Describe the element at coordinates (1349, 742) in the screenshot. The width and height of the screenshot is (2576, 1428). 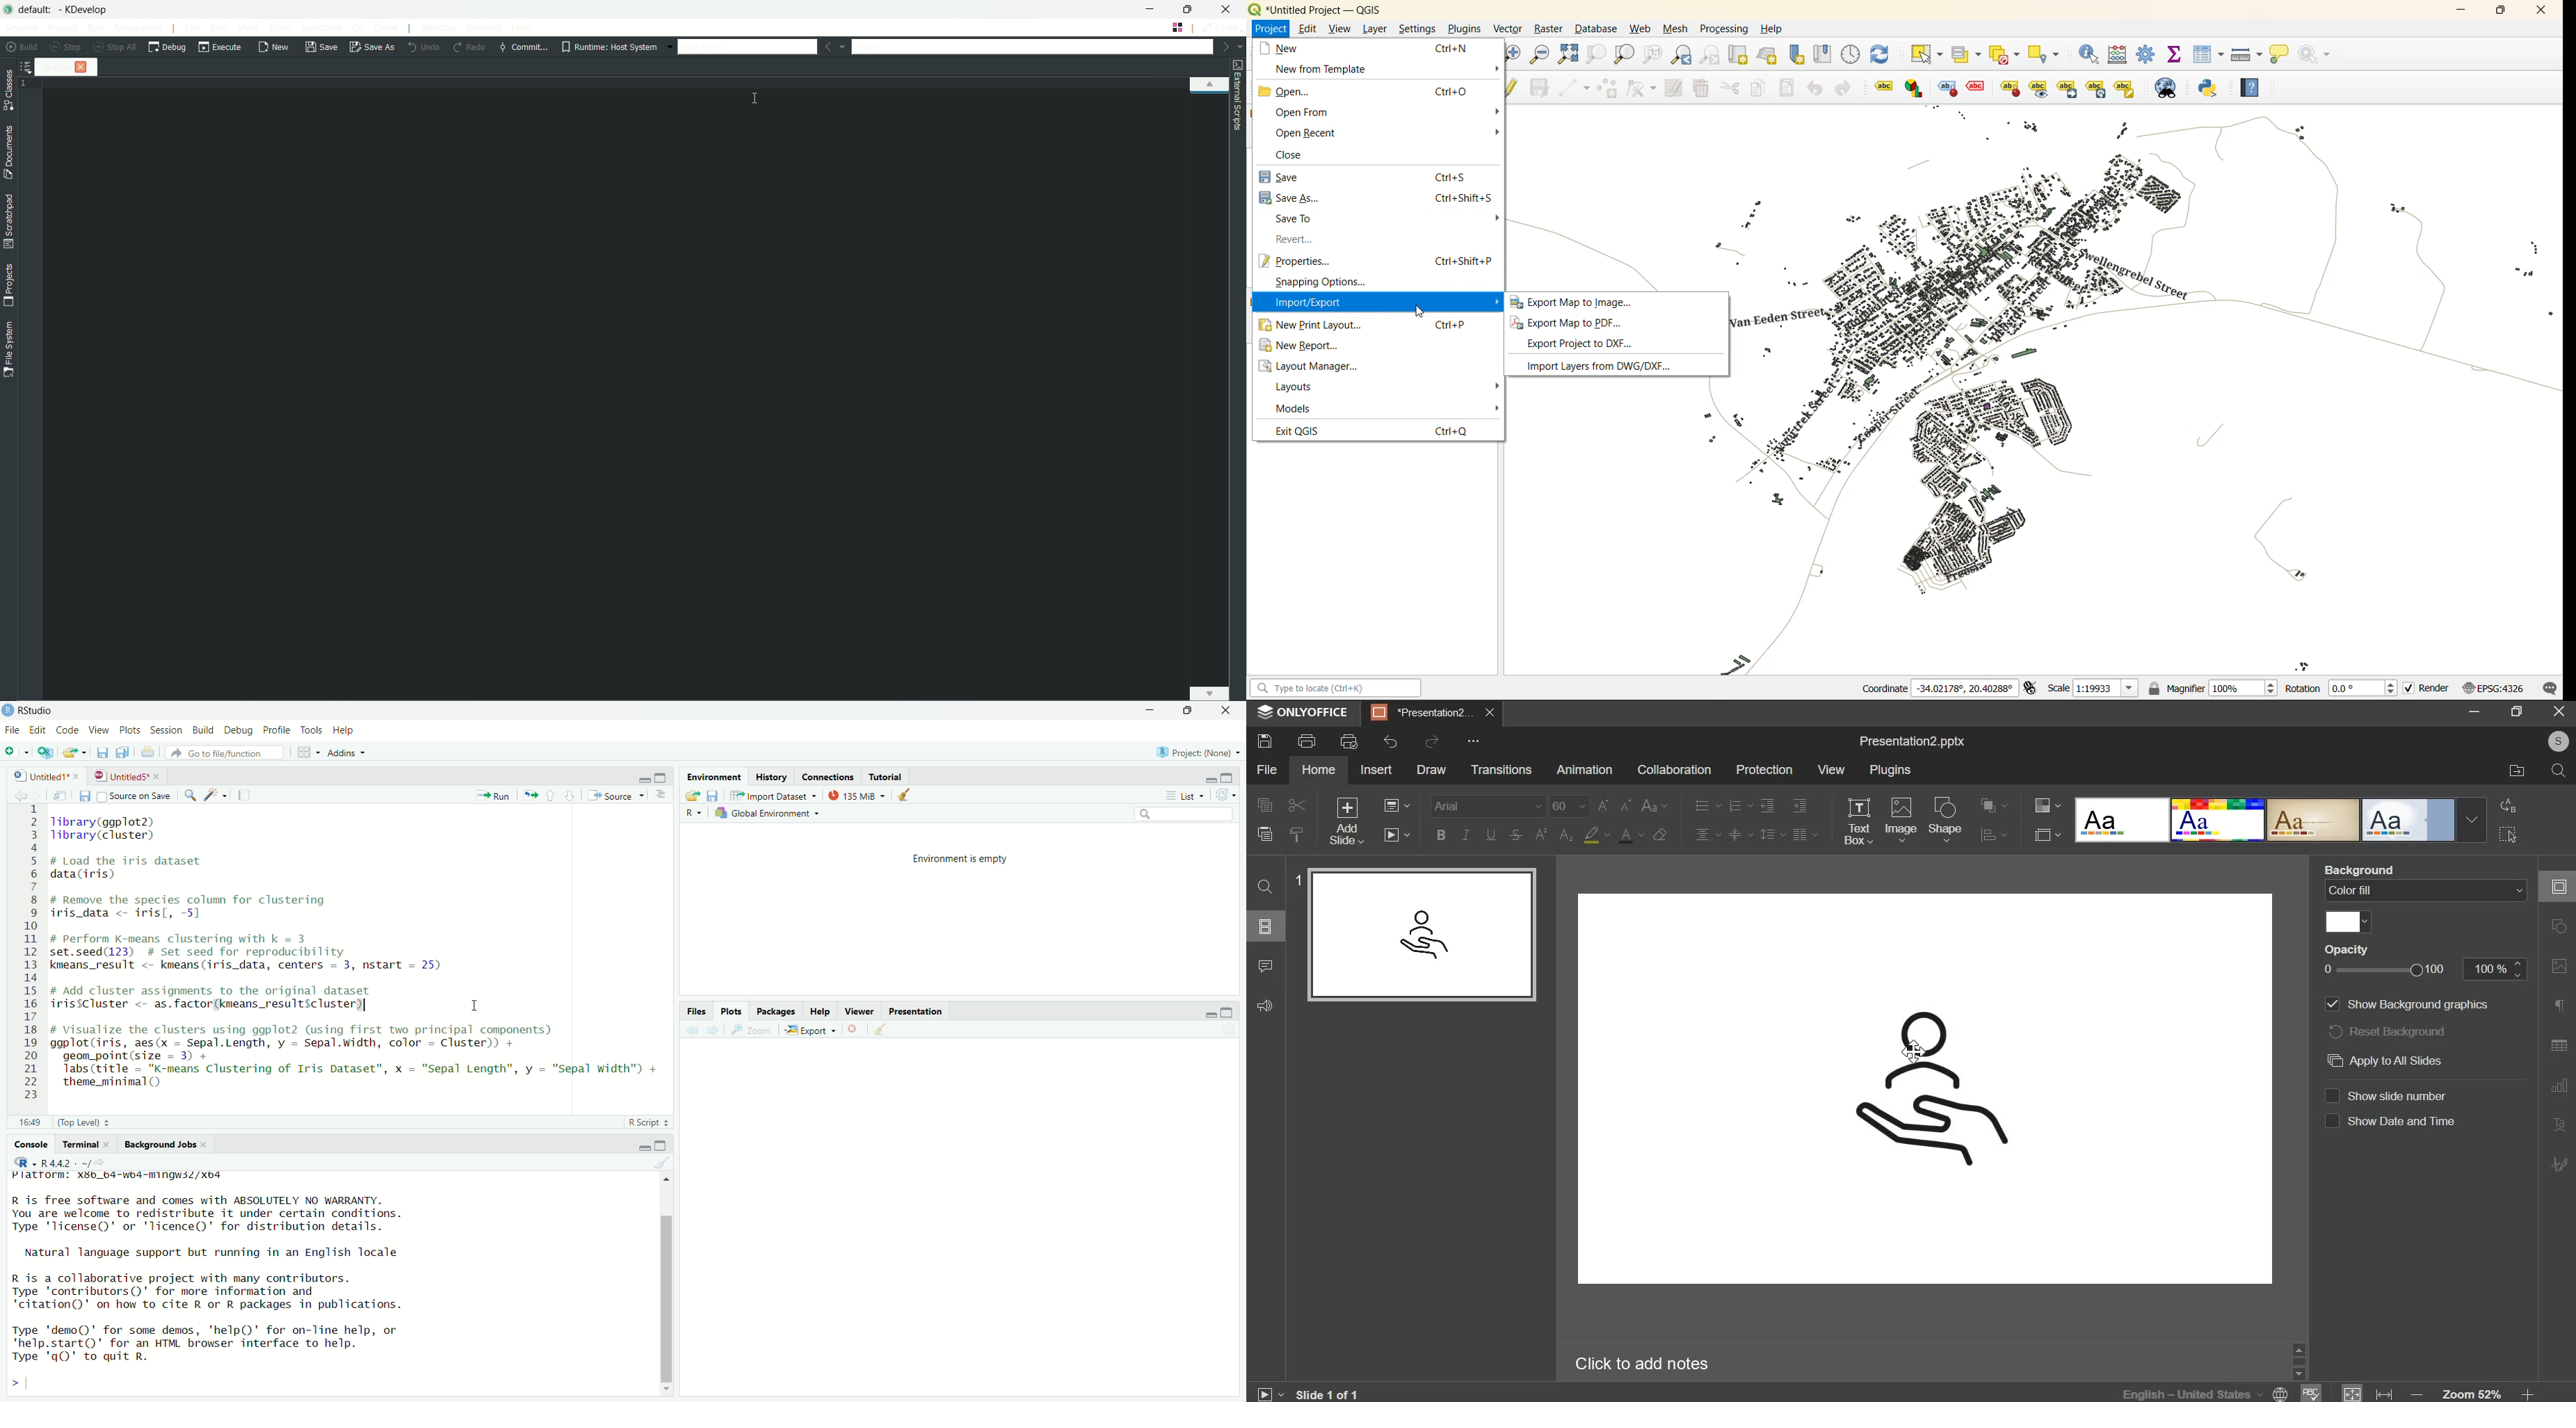
I see `print preview` at that location.